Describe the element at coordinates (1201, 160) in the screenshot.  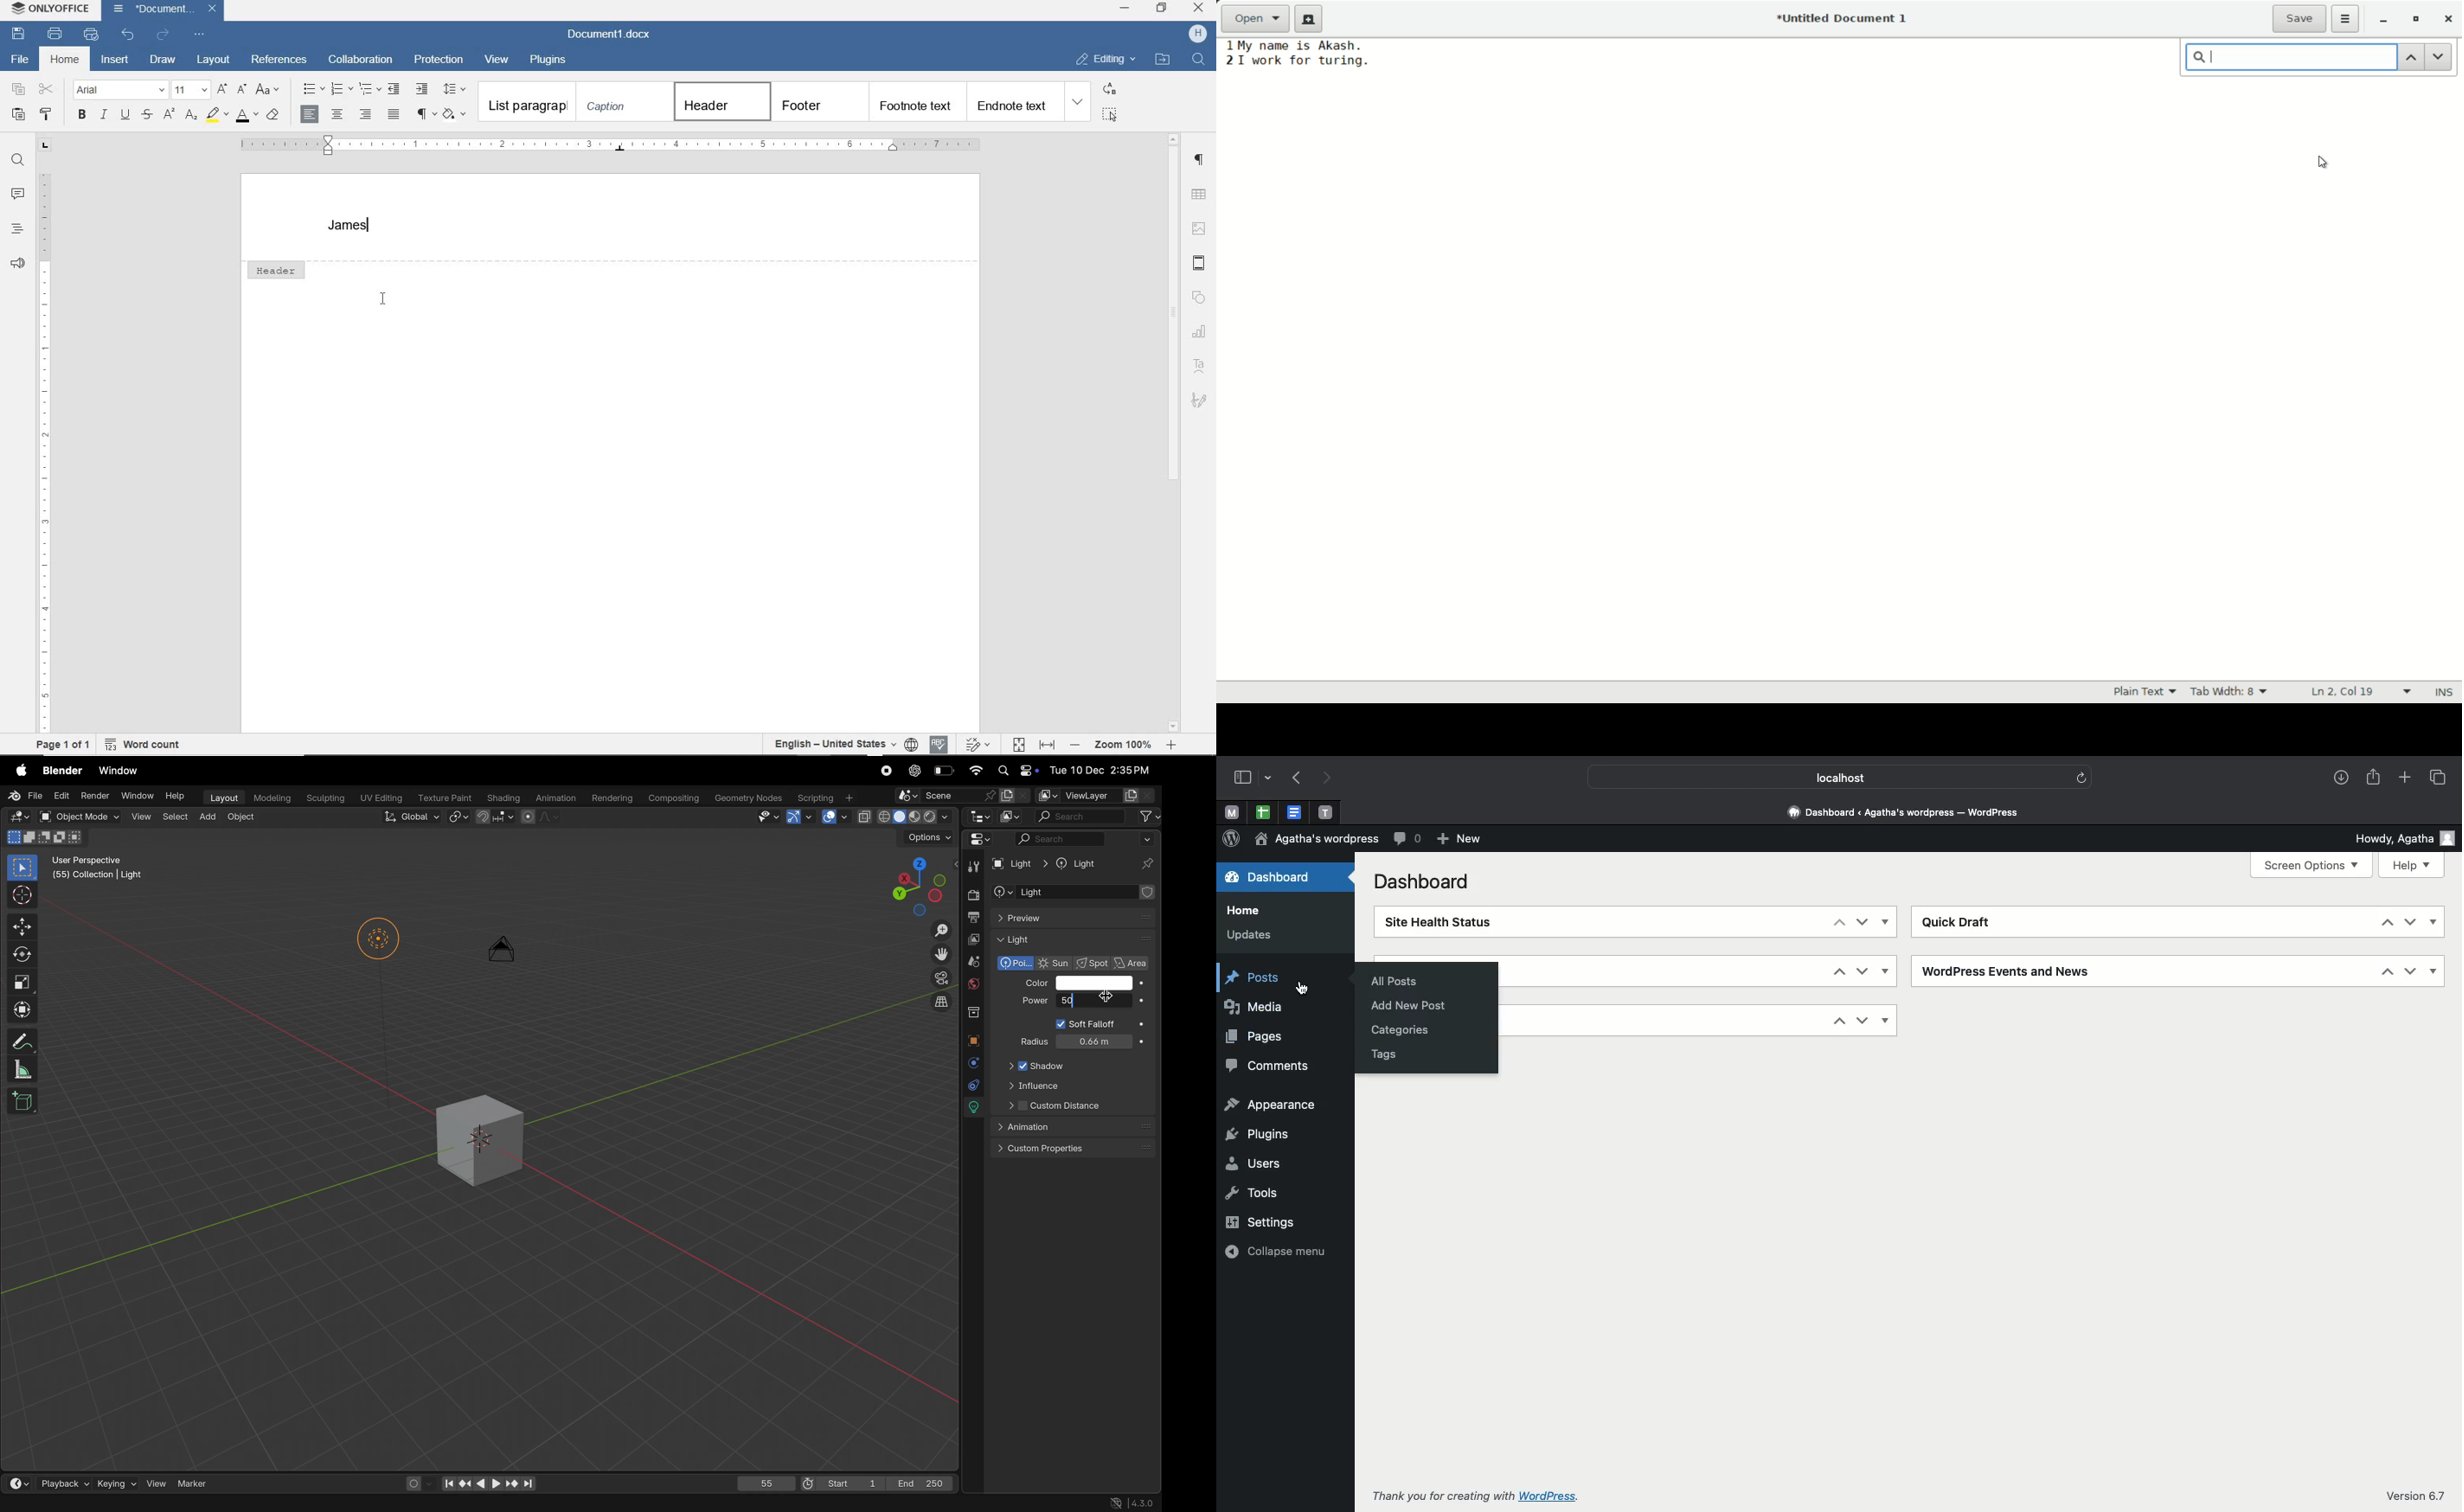
I see `PARAGRAPH SETTINGS` at that location.